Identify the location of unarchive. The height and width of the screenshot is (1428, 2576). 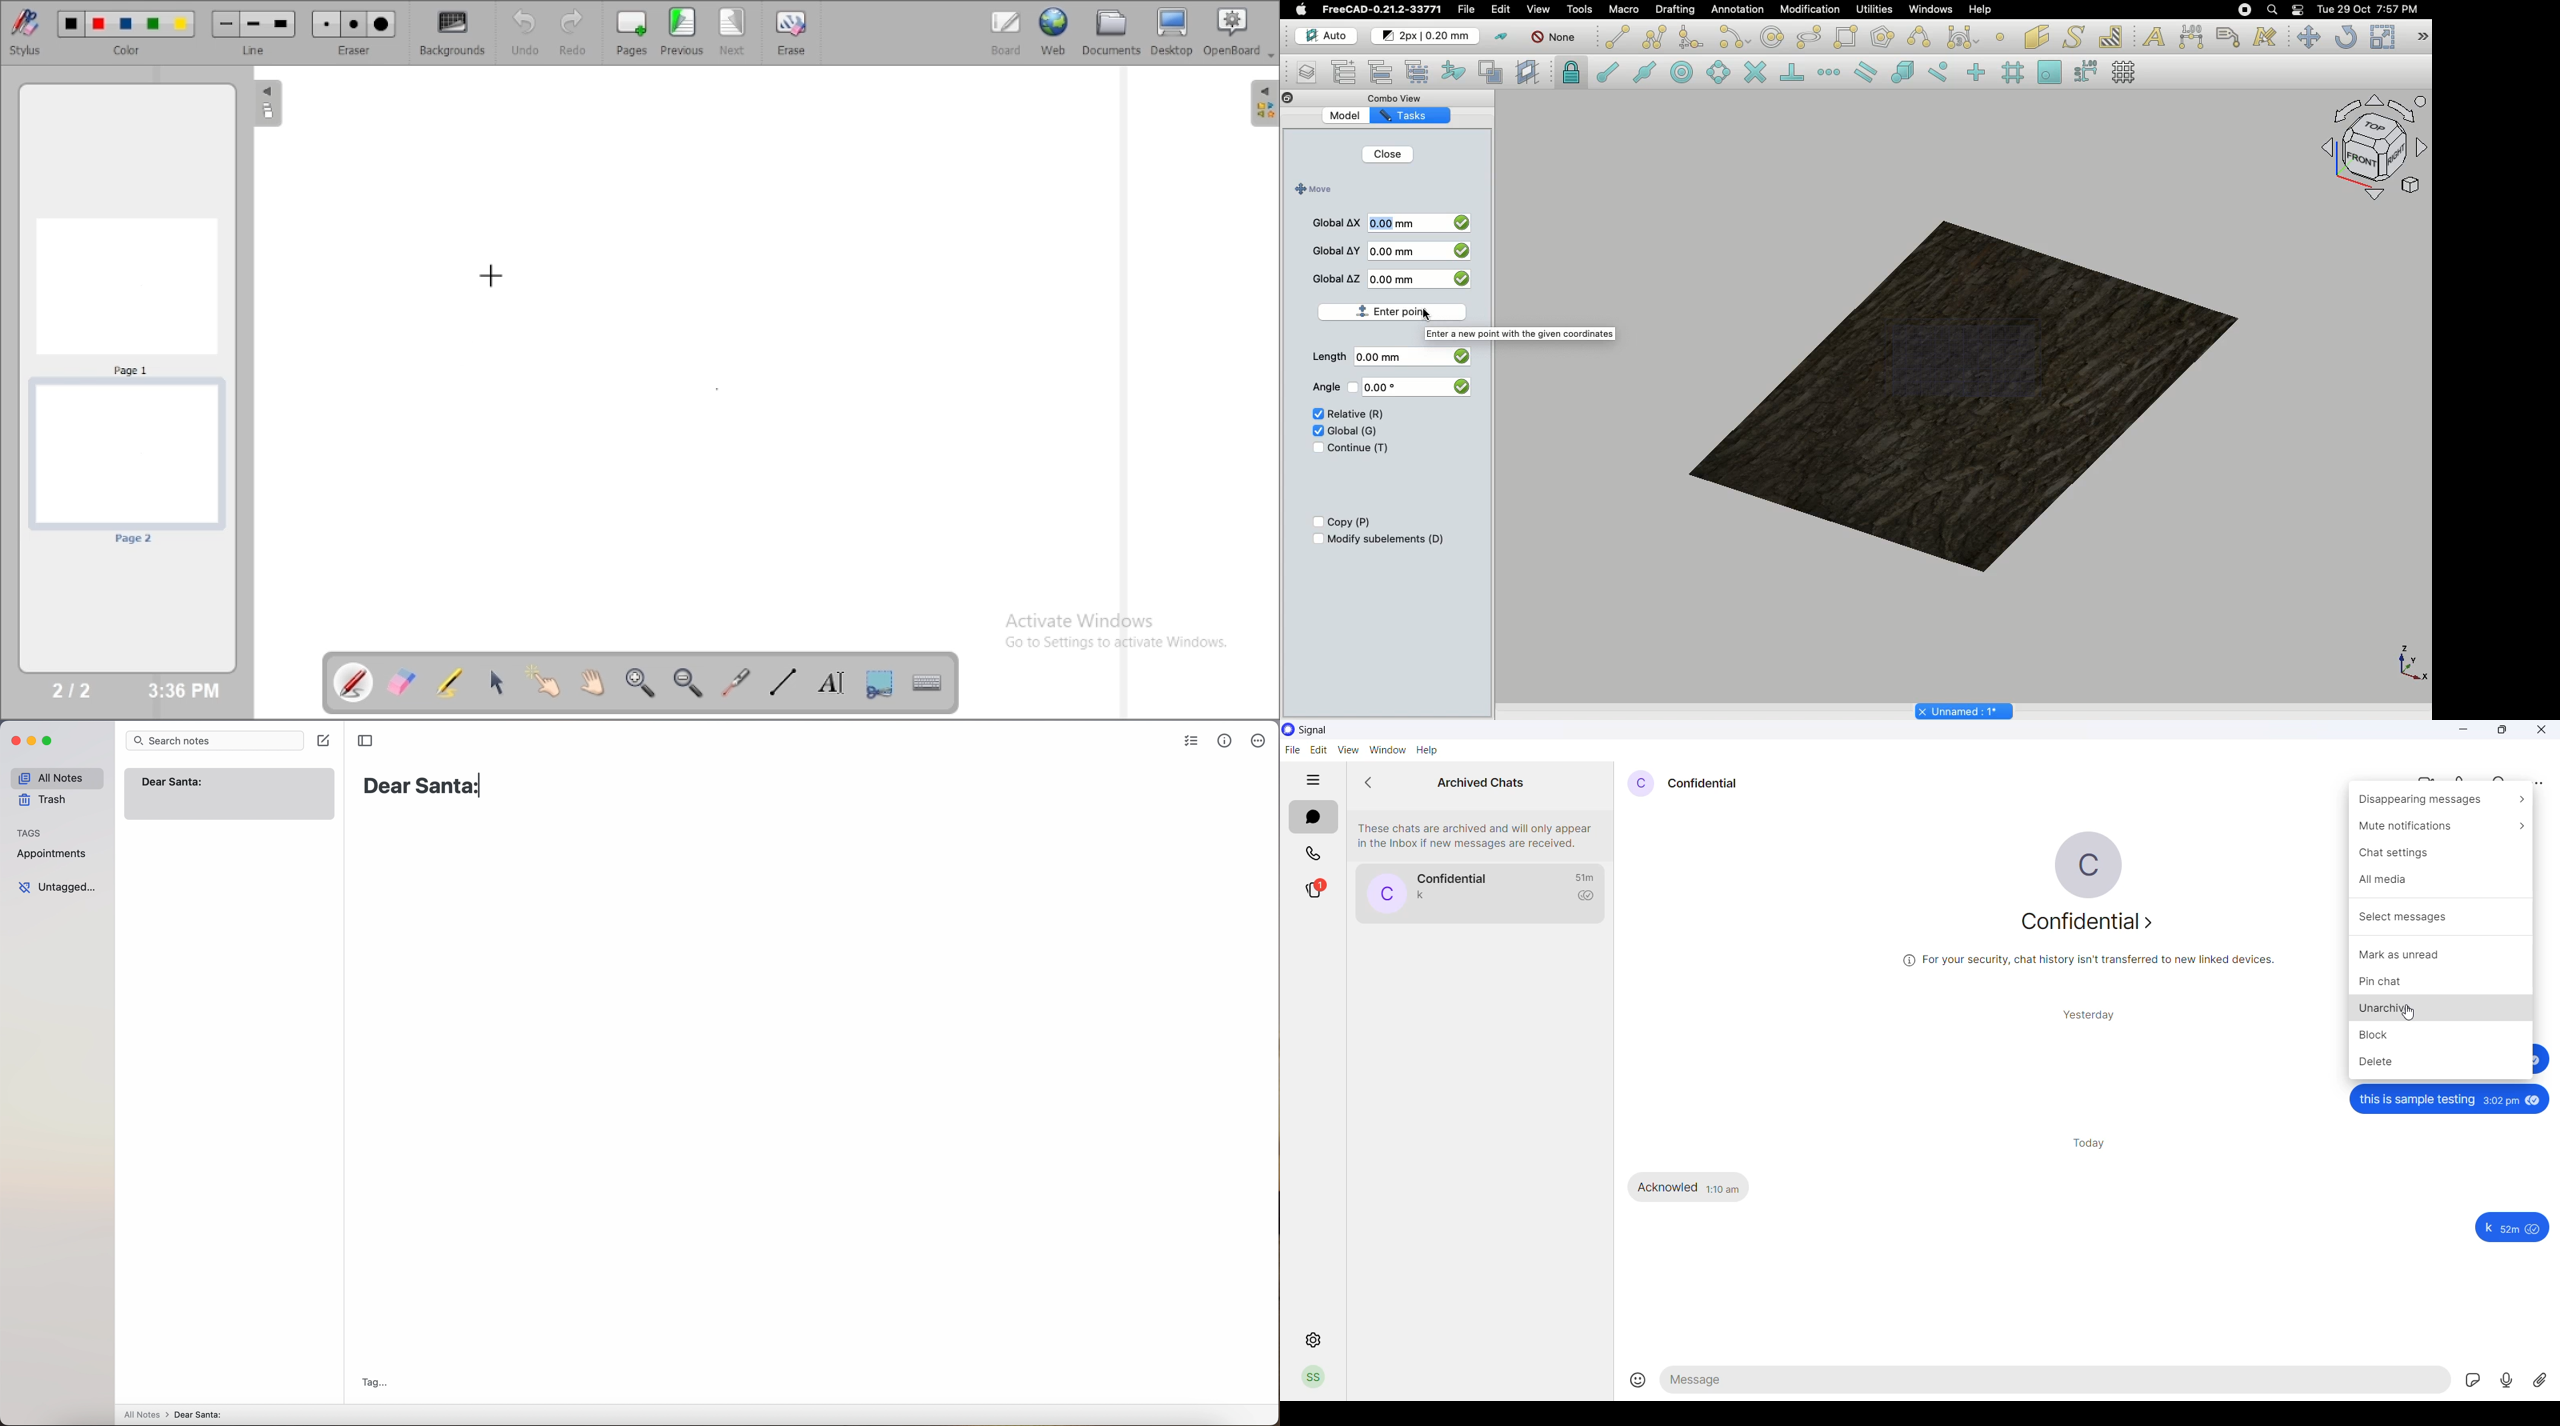
(2442, 1011).